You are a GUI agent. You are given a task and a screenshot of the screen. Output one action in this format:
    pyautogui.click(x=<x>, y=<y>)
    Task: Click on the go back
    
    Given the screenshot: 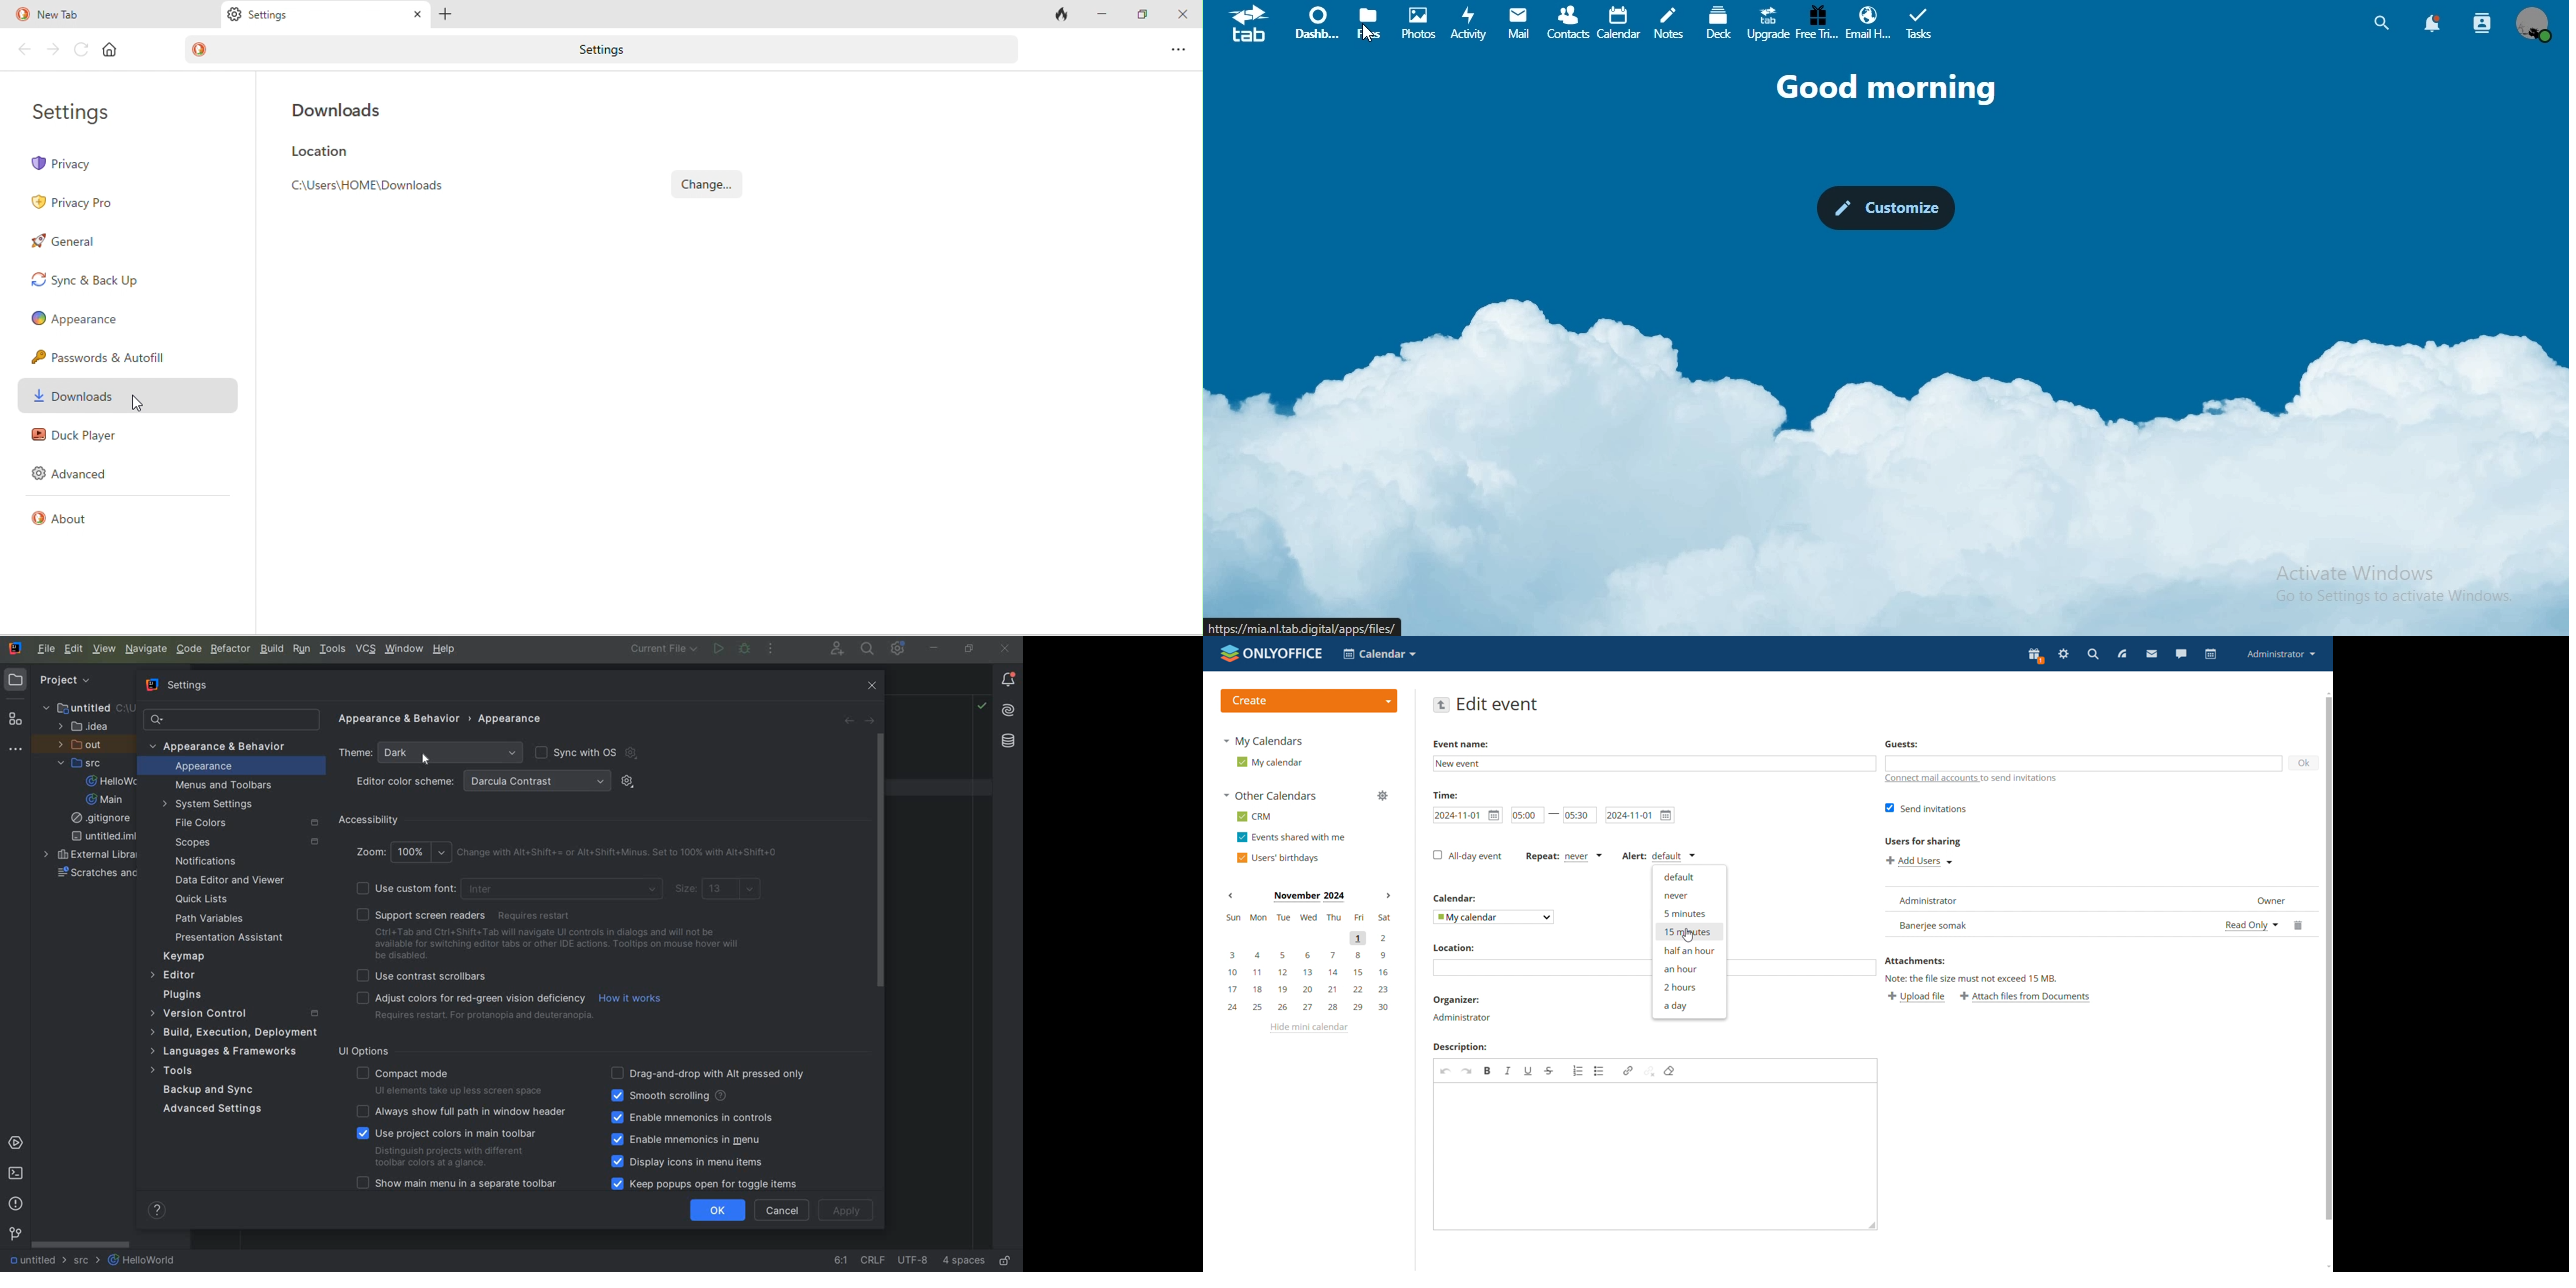 What is the action you would take?
    pyautogui.click(x=1441, y=704)
    